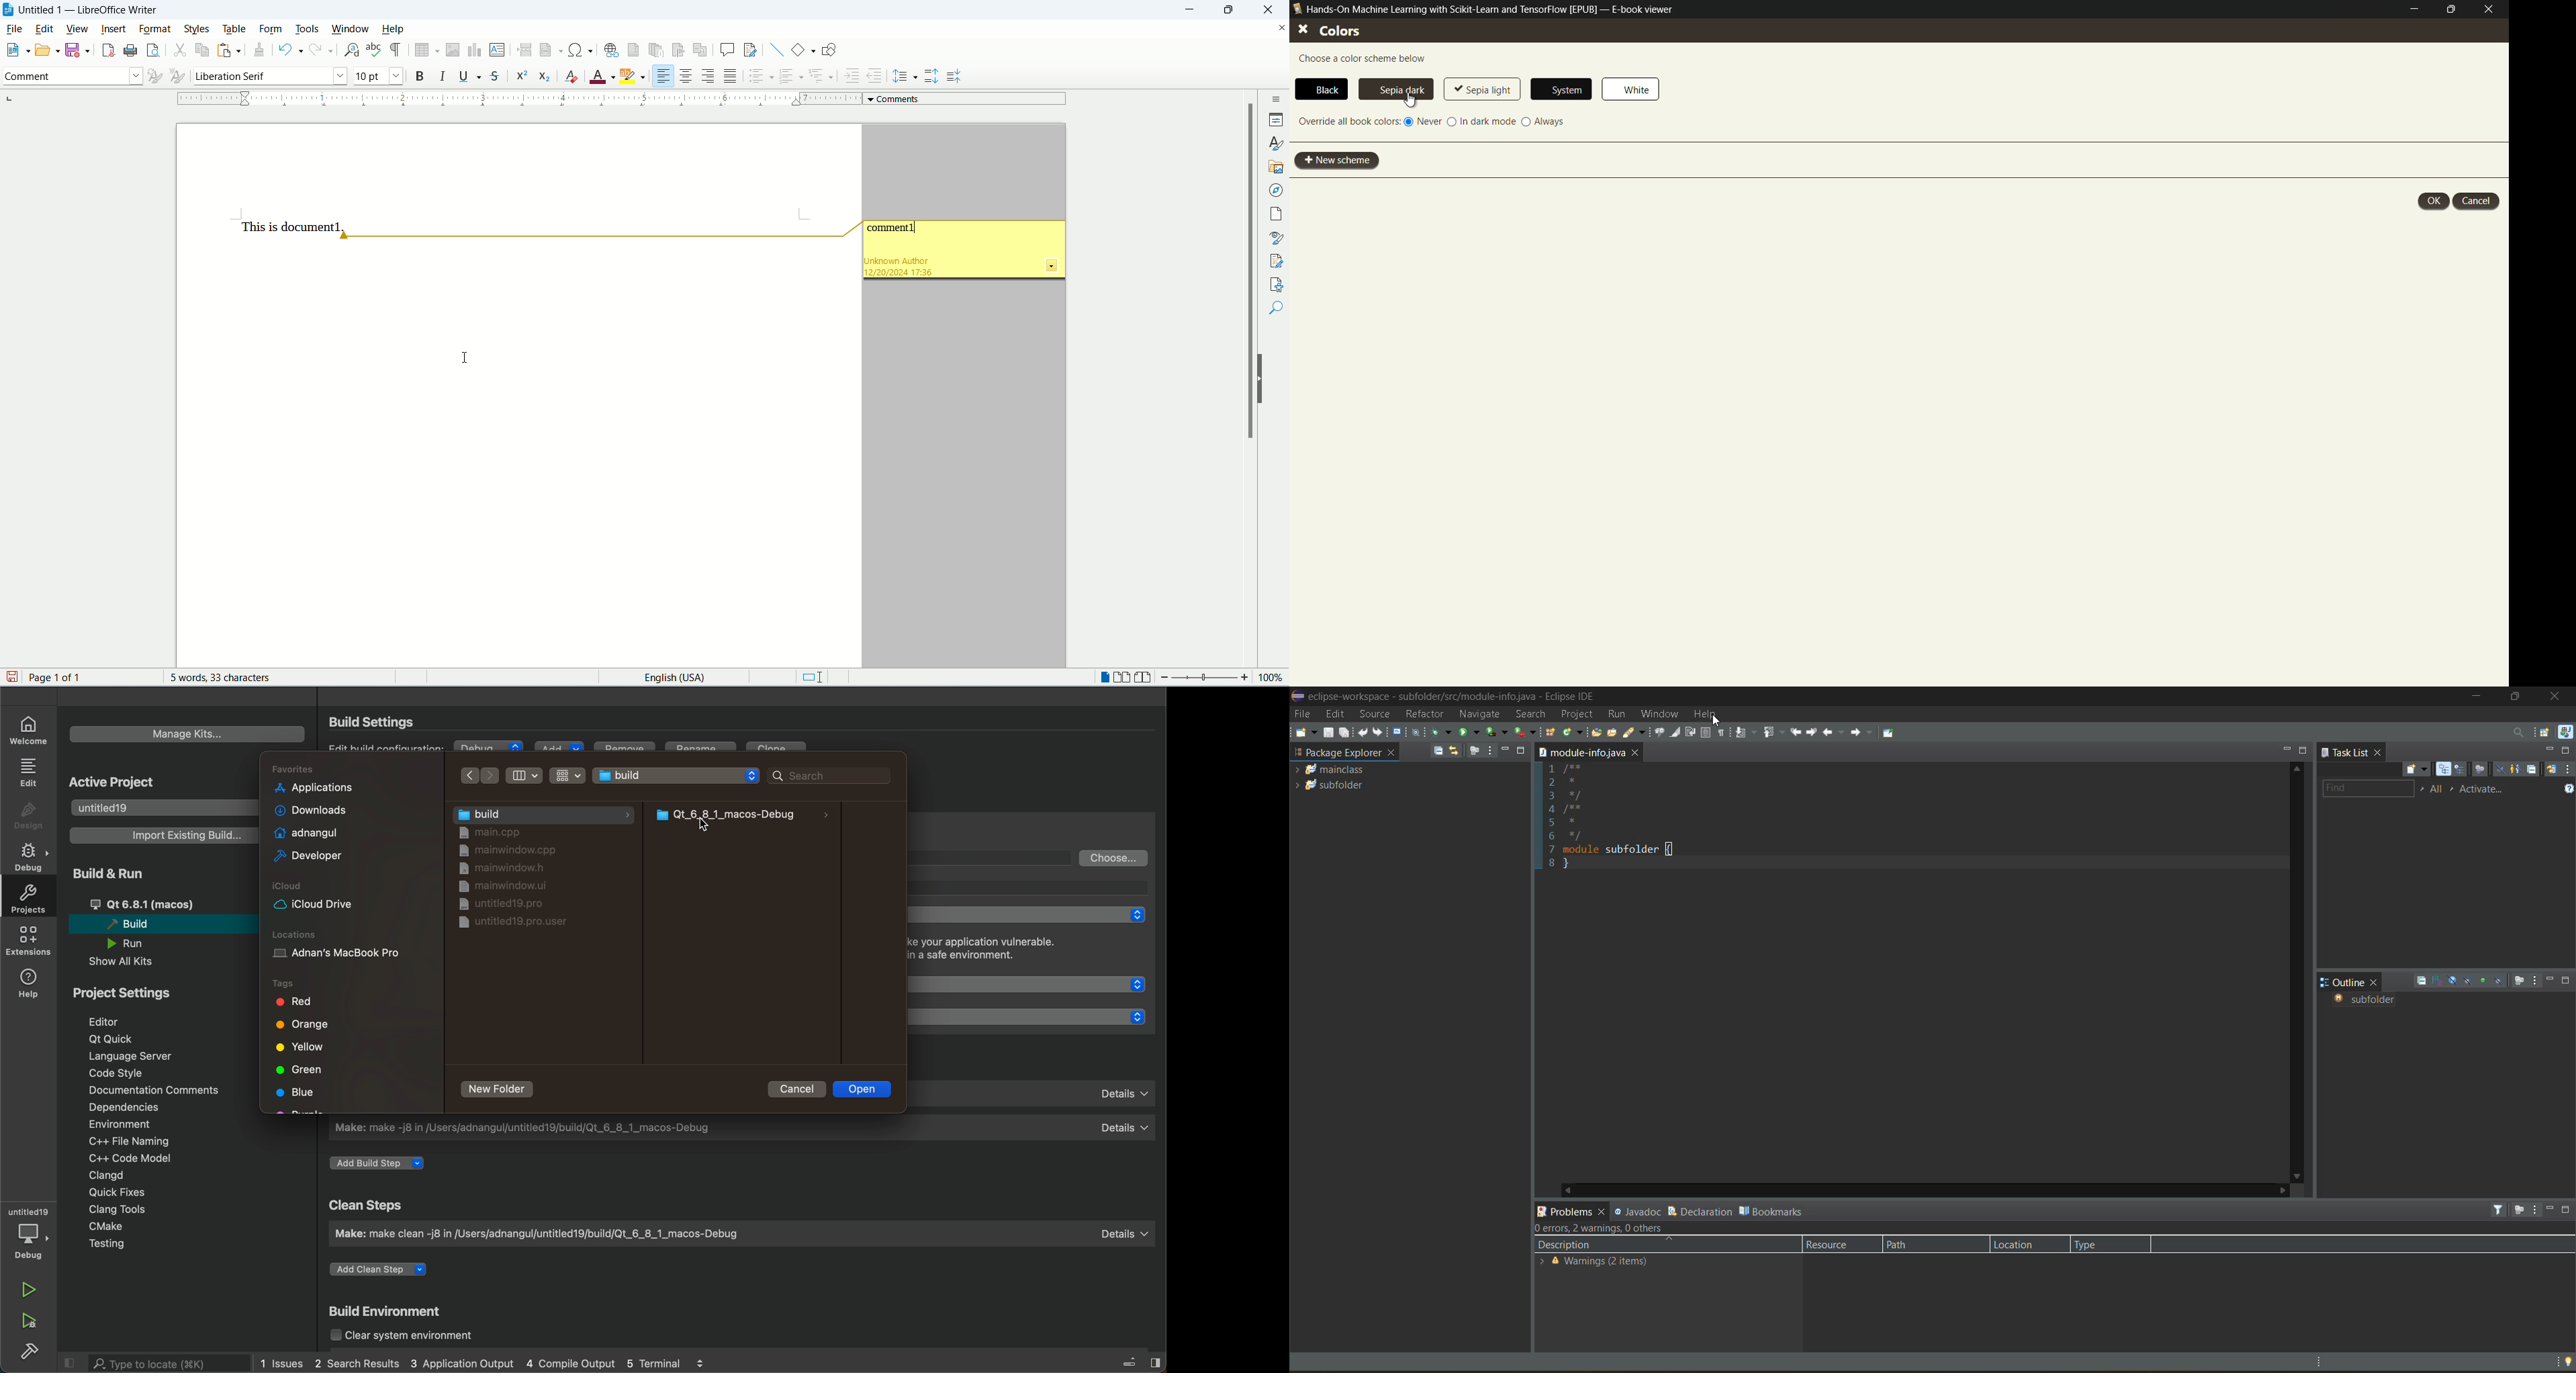 This screenshot has height=1400, width=2576. Describe the element at coordinates (482, 775) in the screenshot. I see `arrows` at that location.